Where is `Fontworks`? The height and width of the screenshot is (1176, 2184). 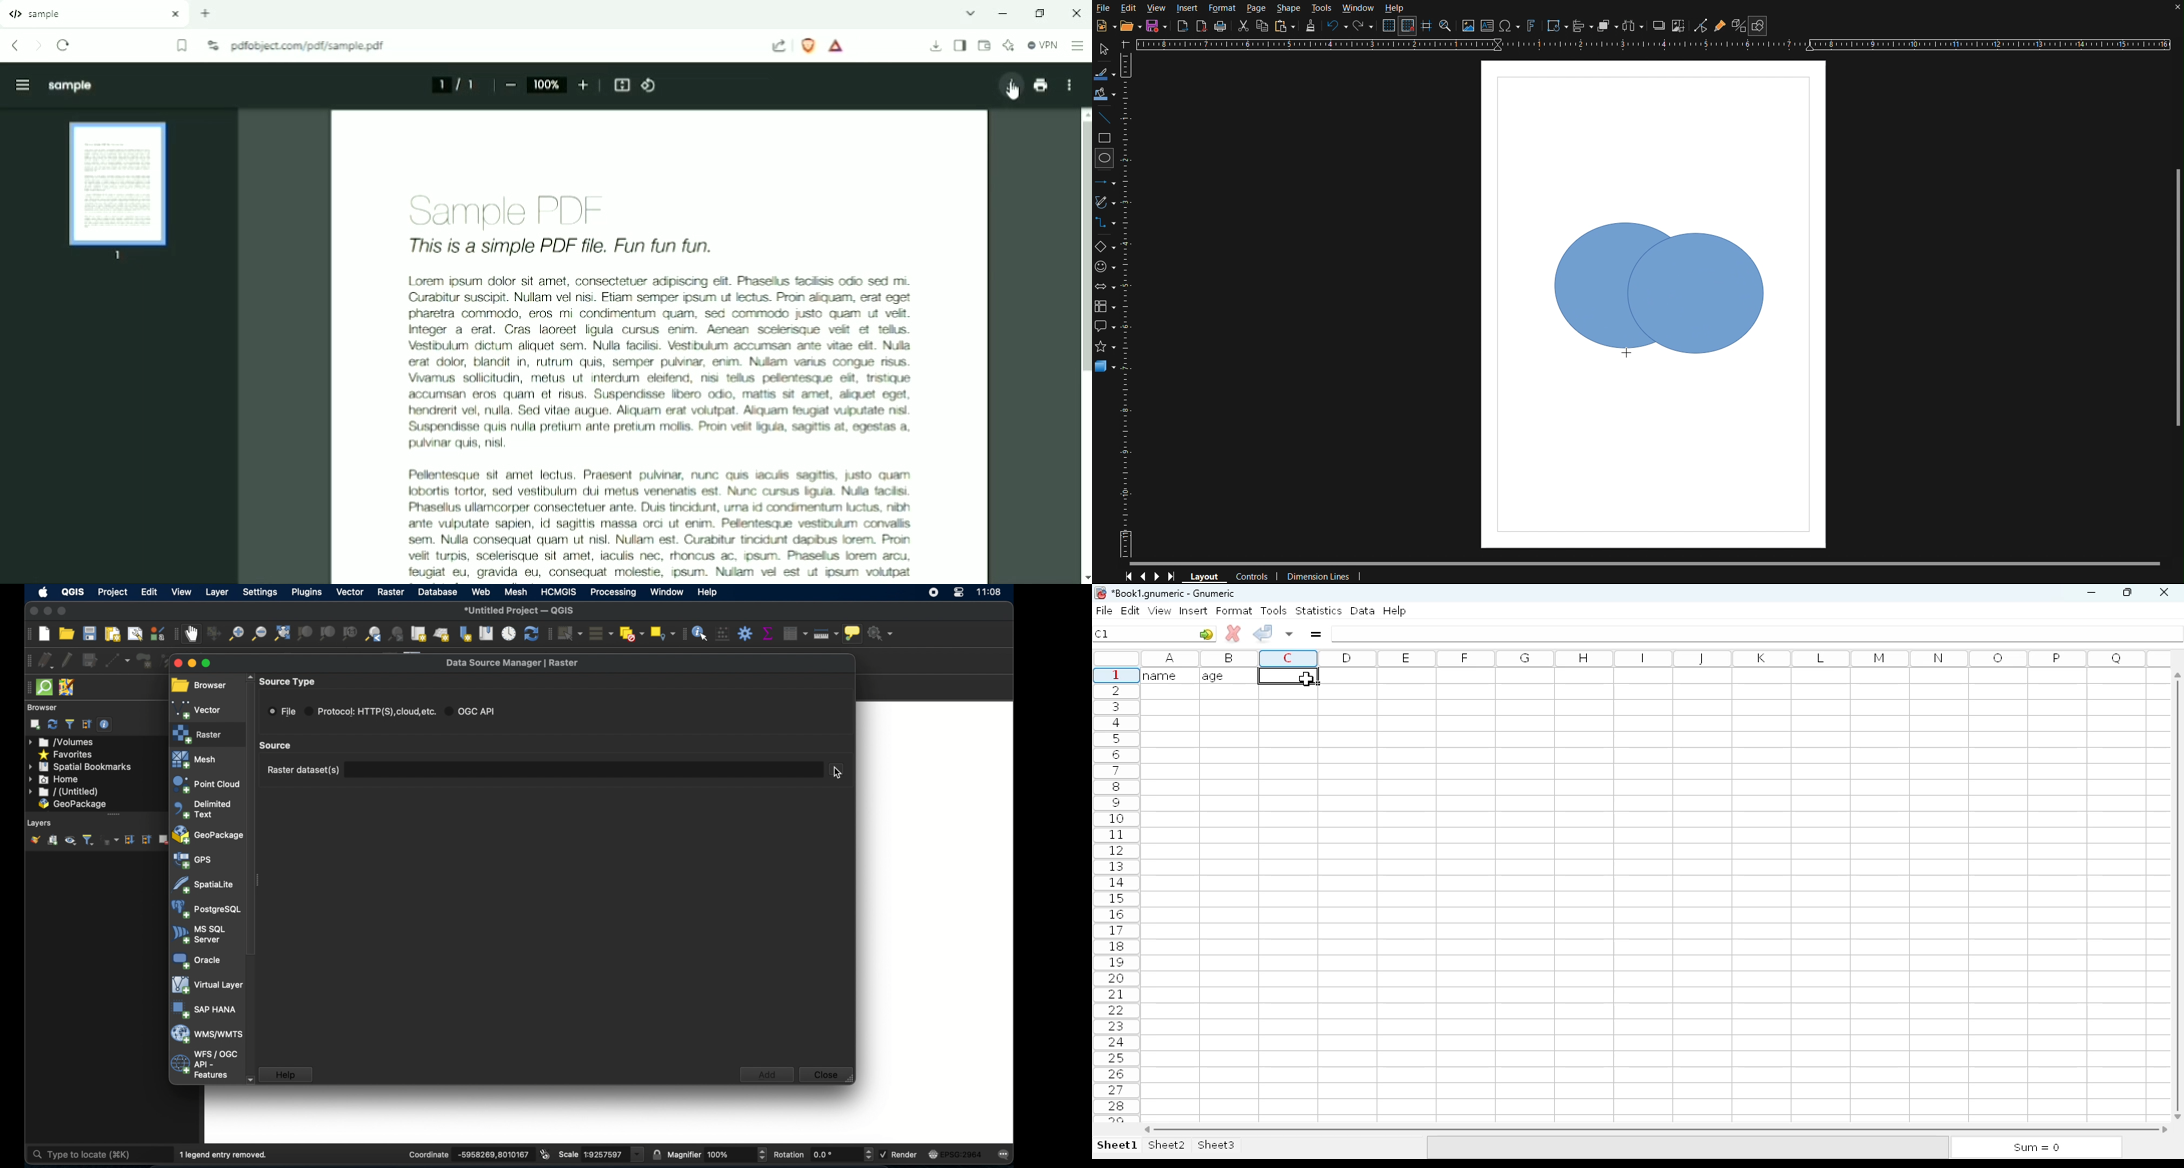 Fontworks is located at coordinates (1531, 26).